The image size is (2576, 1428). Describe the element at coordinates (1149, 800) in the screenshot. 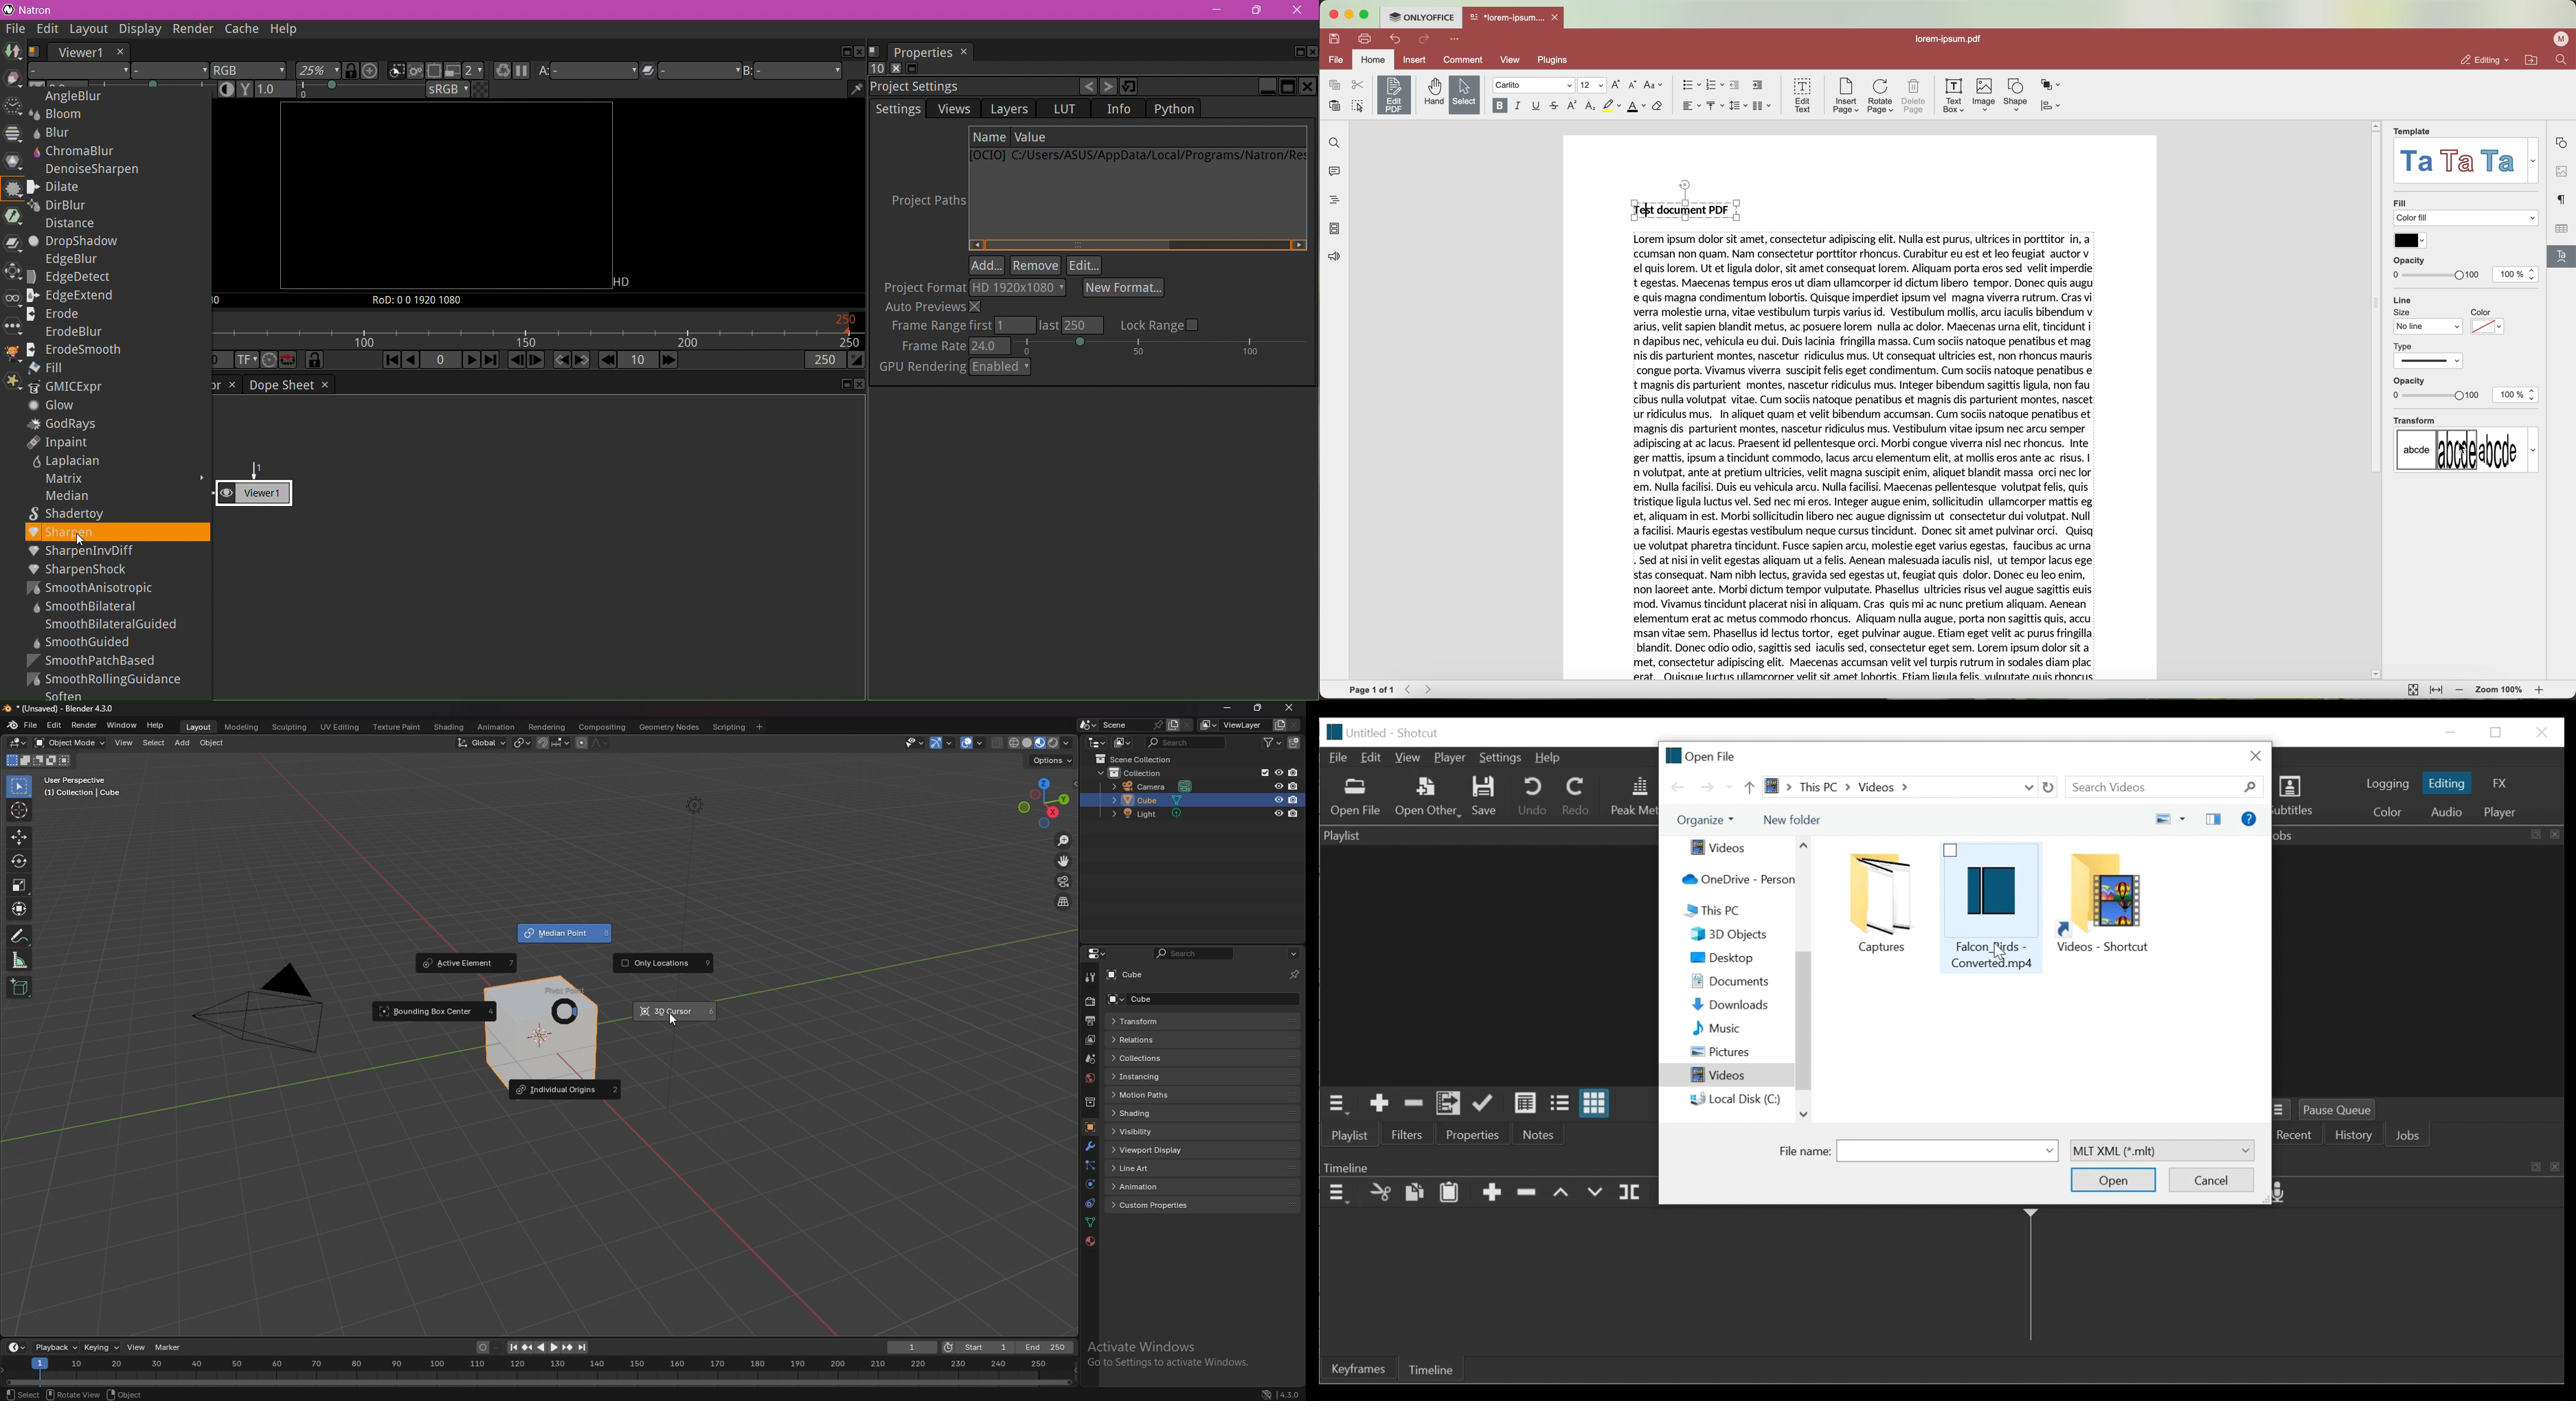

I see `cube` at that location.